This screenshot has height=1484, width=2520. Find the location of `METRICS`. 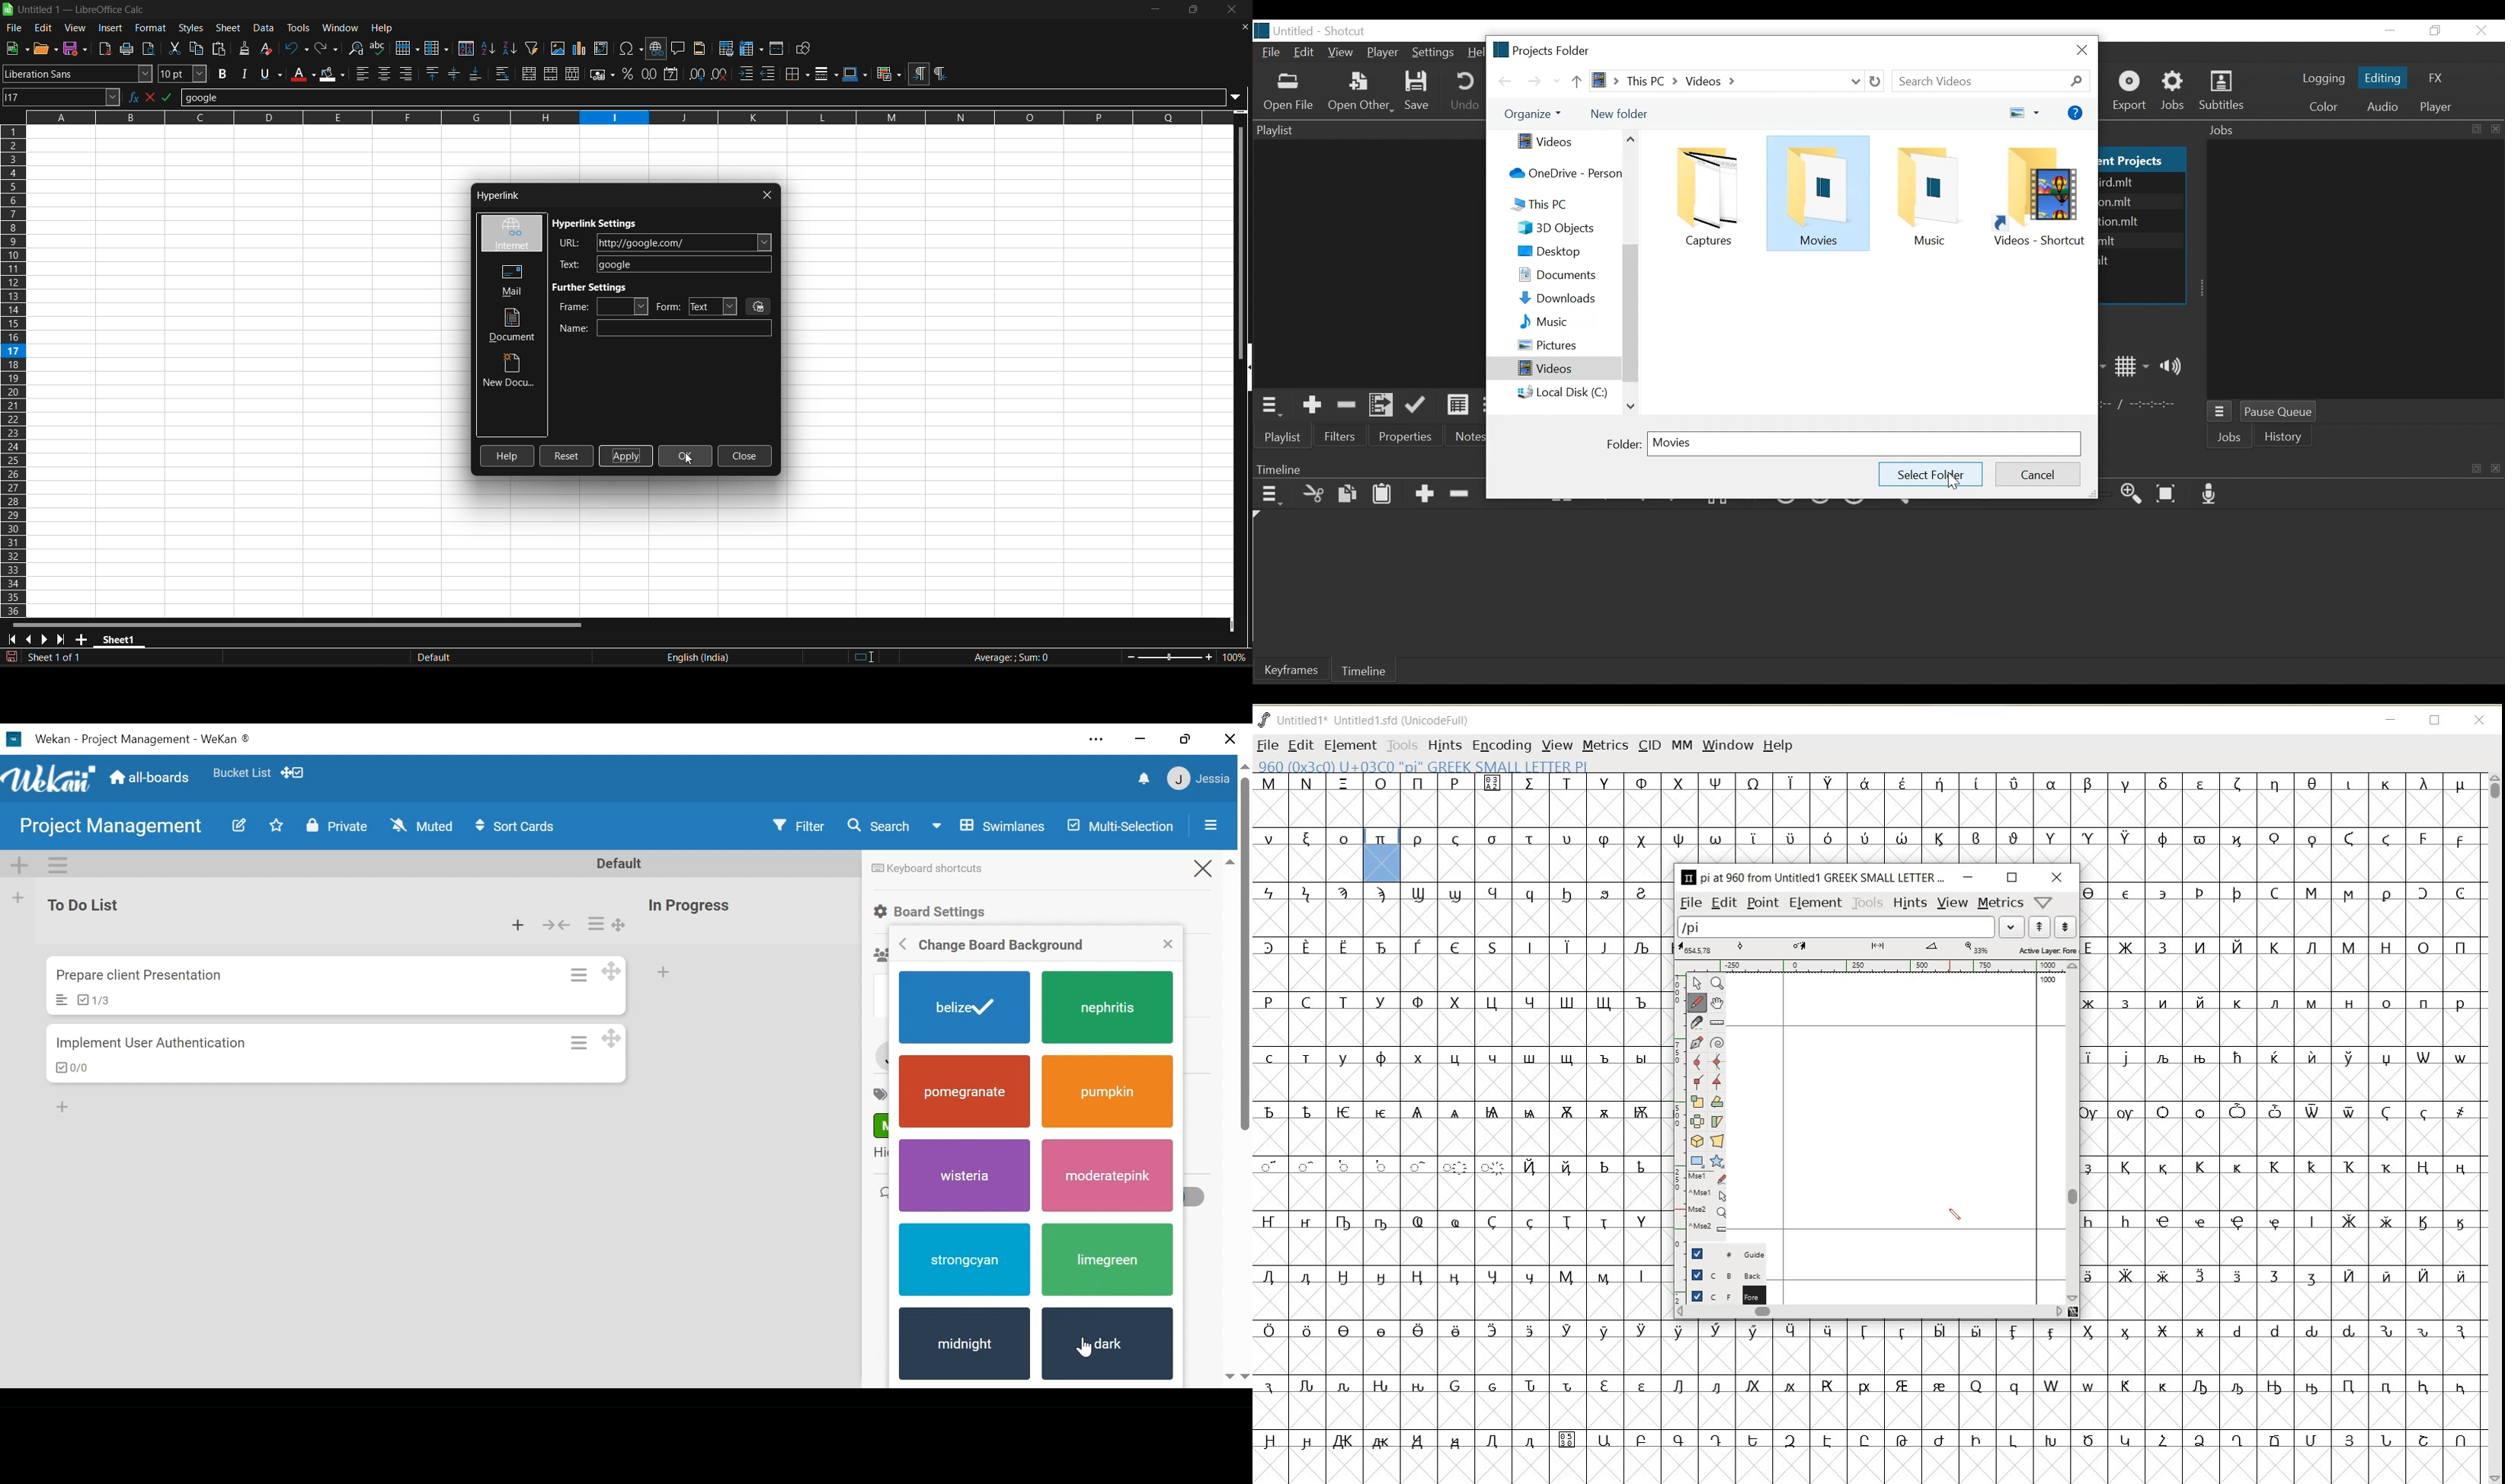

METRICS is located at coordinates (1605, 744).